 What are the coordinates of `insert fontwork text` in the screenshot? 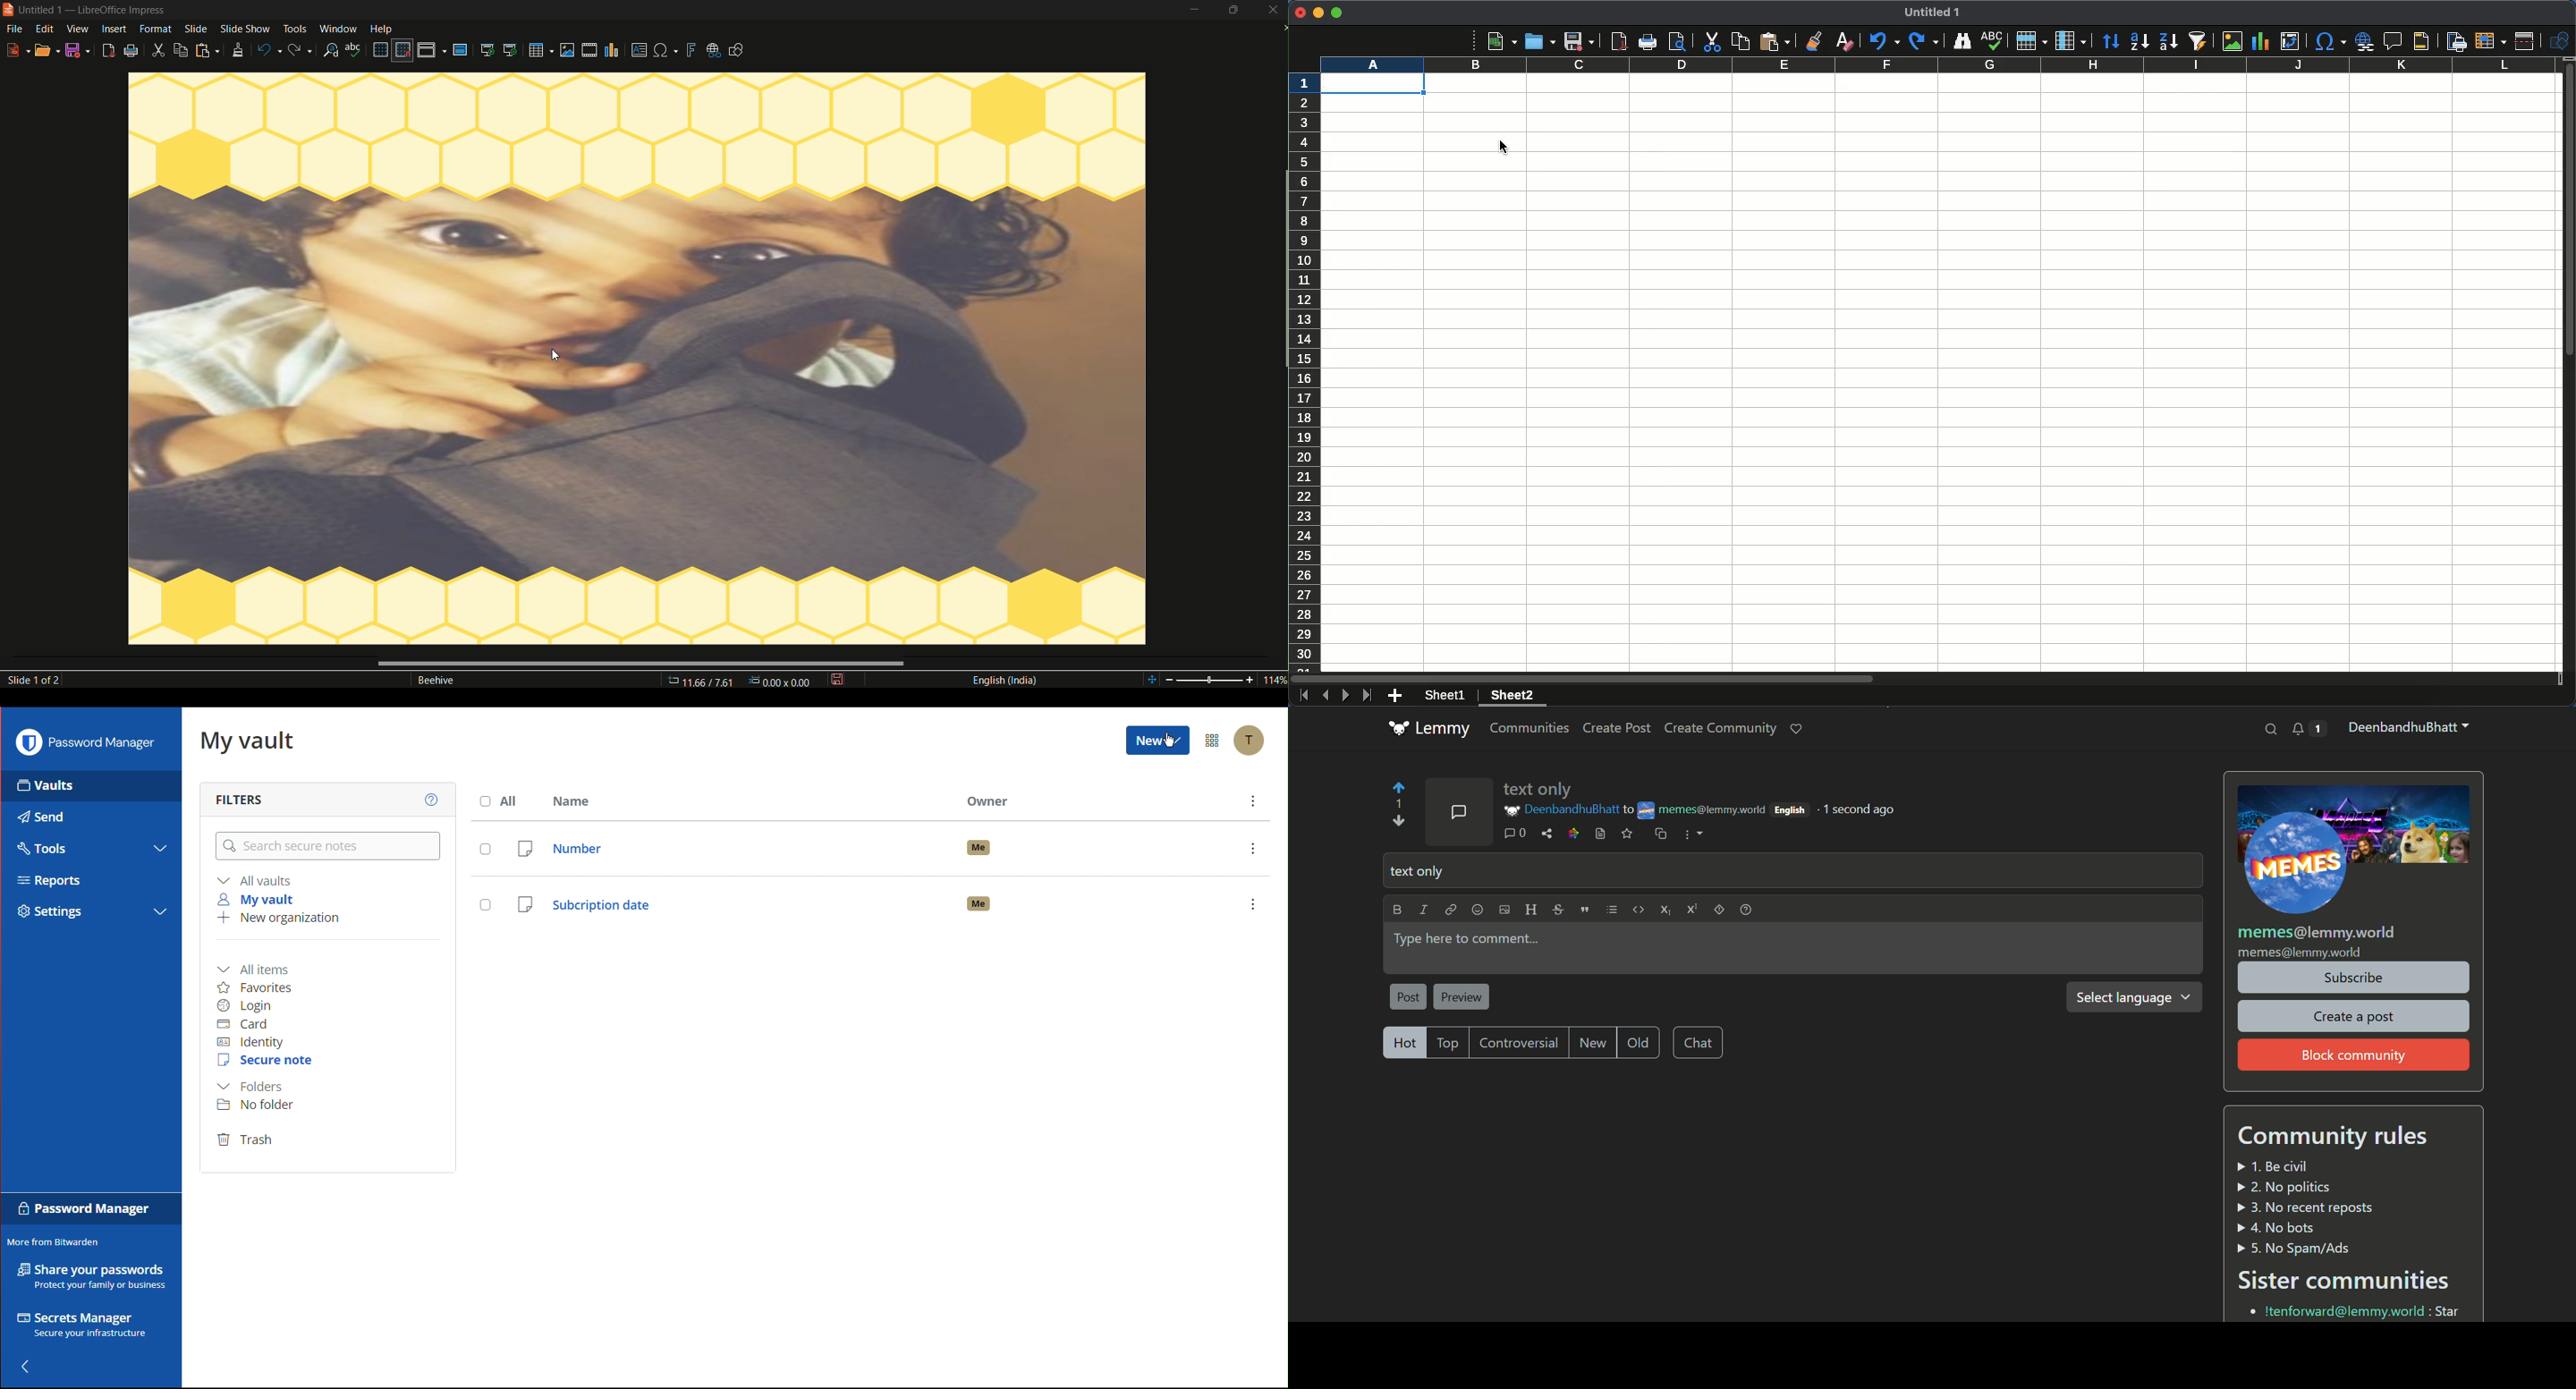 It's located at (692, 51).